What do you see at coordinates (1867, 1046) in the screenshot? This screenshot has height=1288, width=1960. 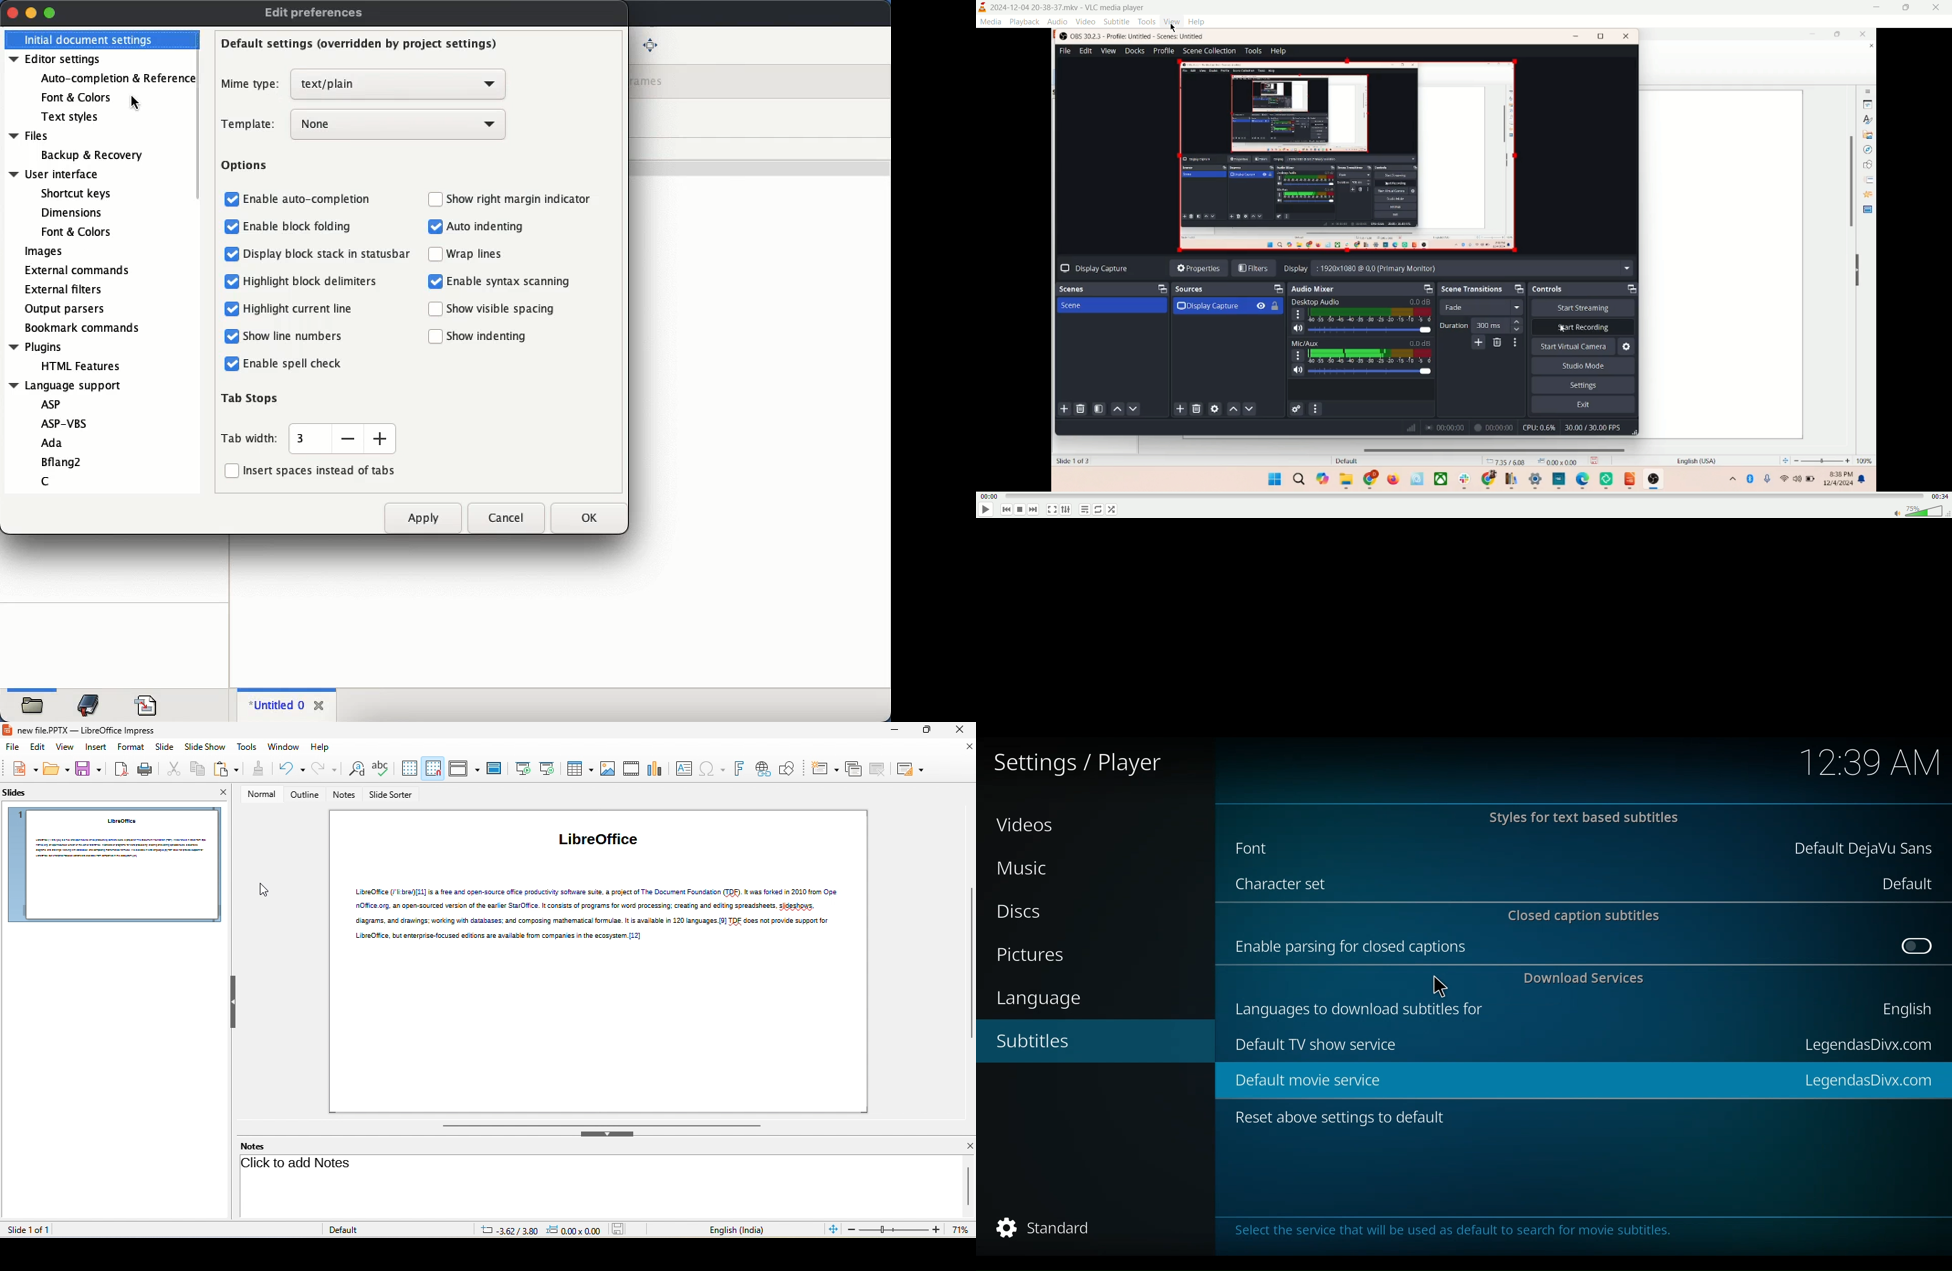 I see `legendasDivx.com` at bounding box center [1867, 1046].